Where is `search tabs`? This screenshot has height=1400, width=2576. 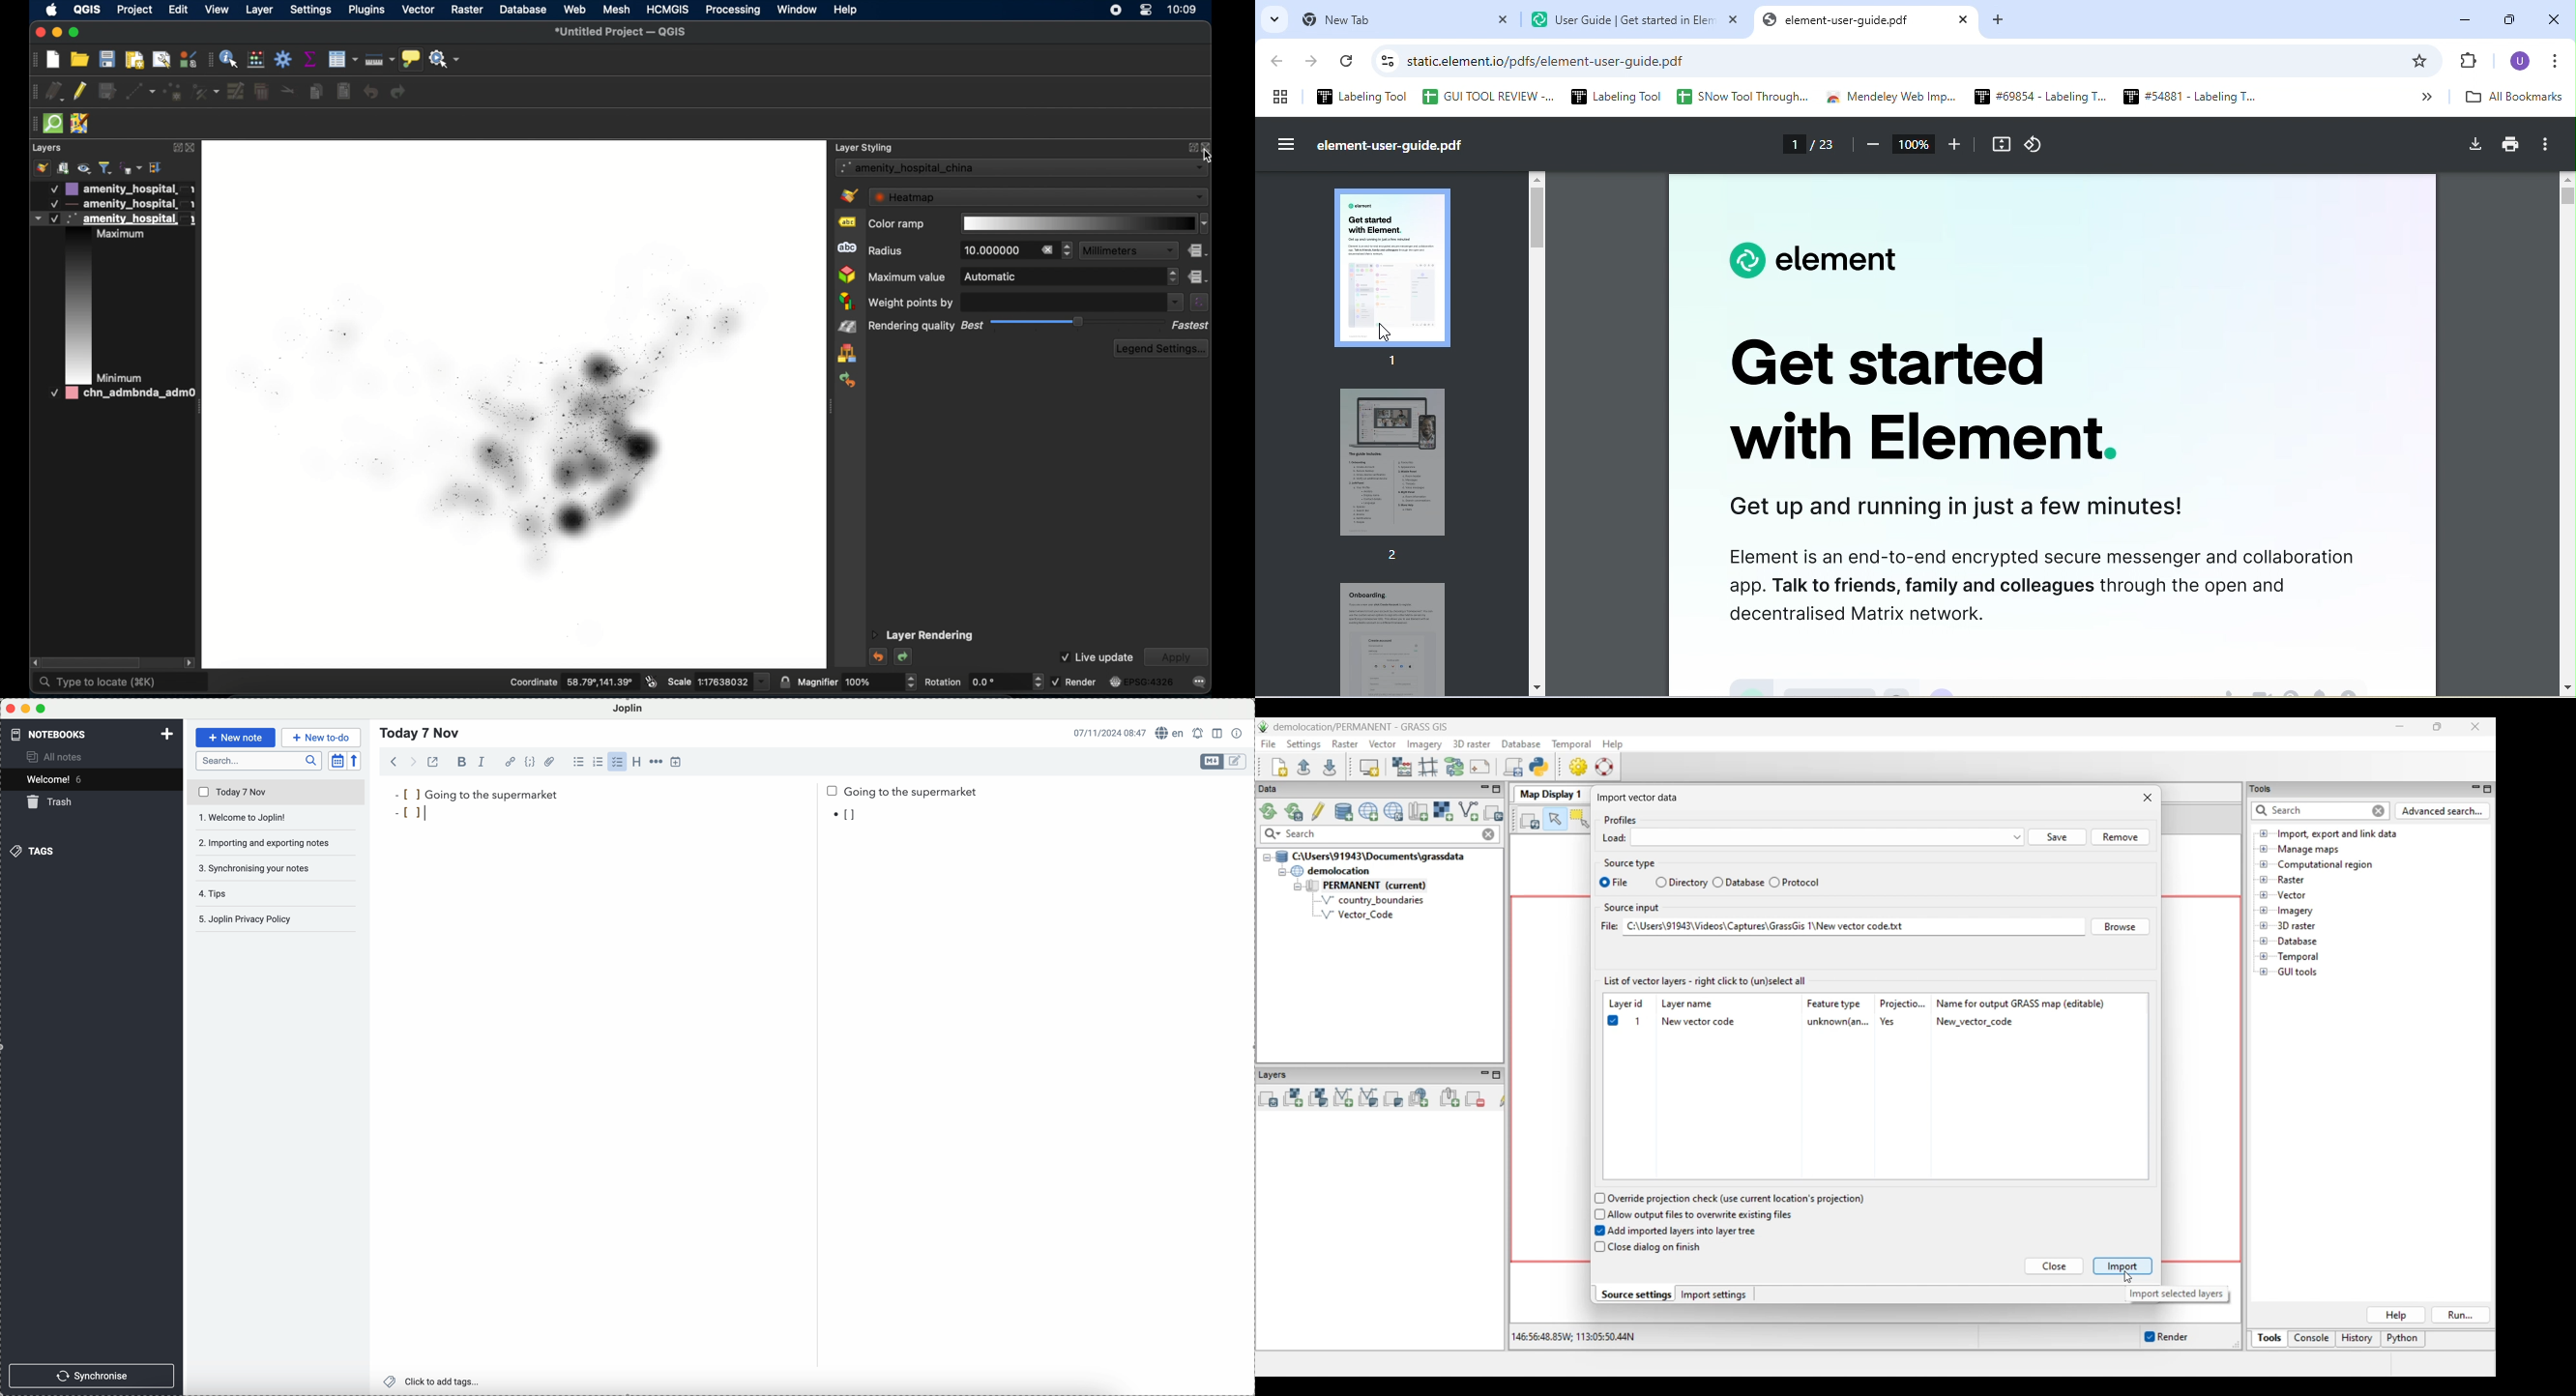 search tabs is located at coordinates (1274, 20).